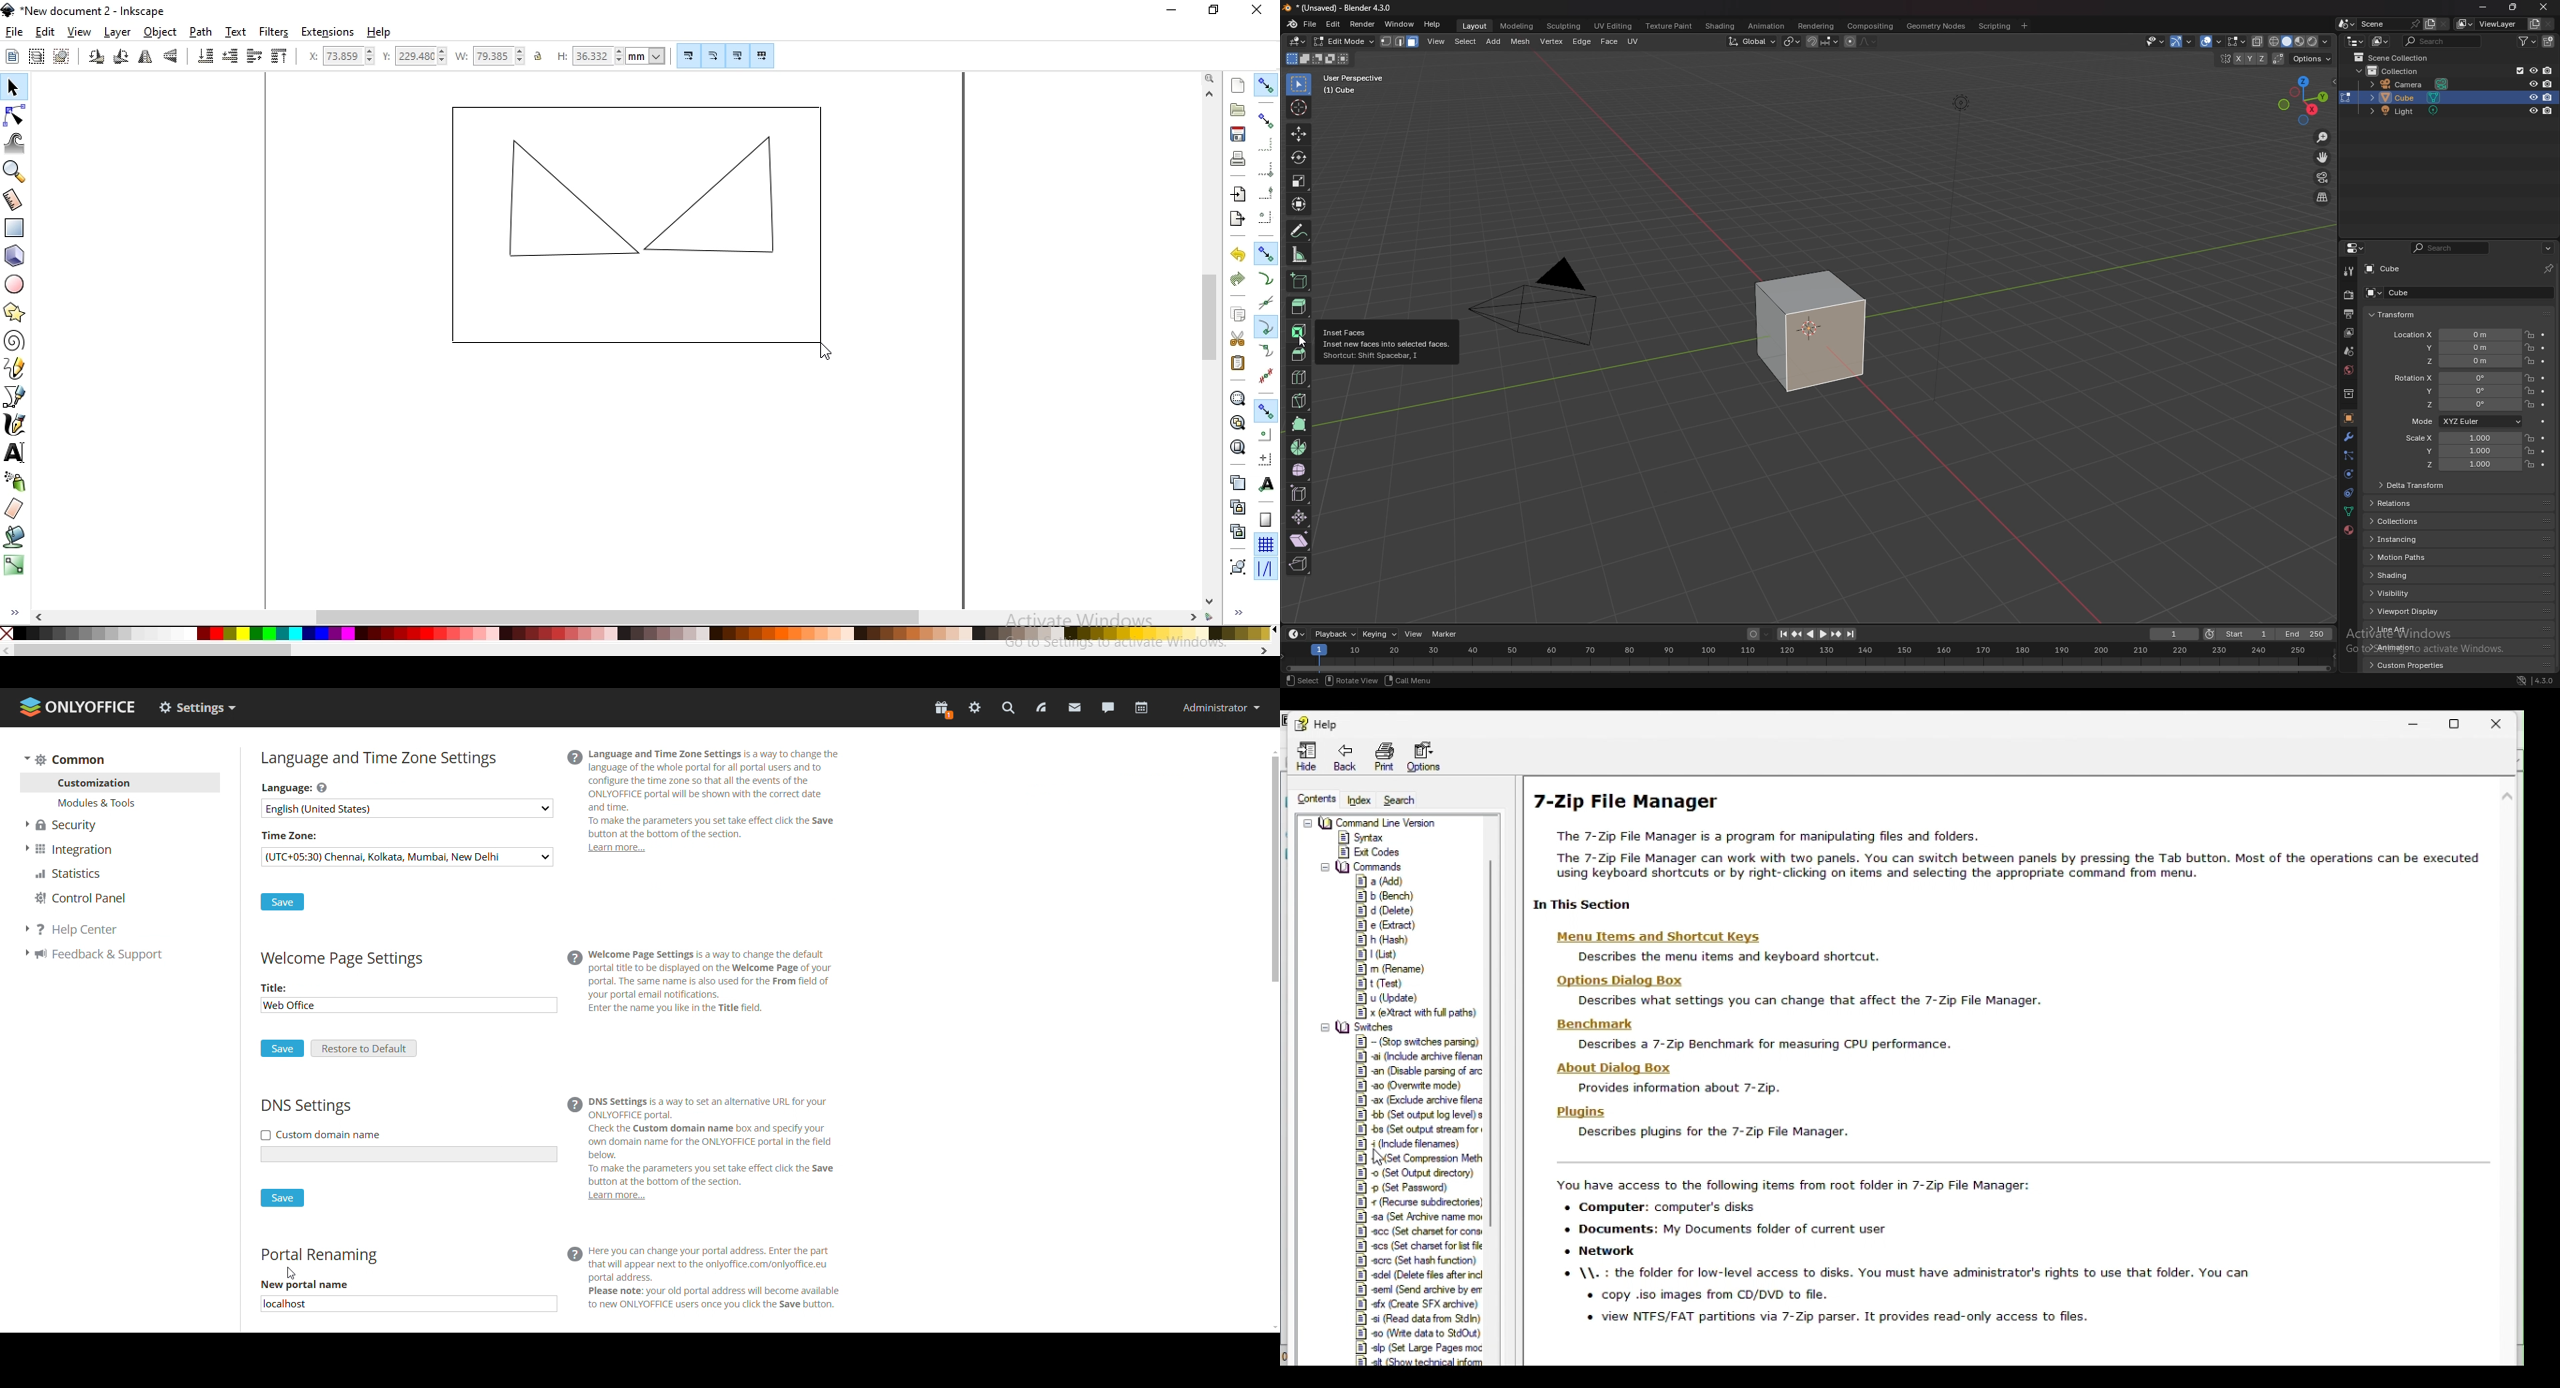 The width and height of the screenshot is (2576, 1400). What do you see at coordinates (2393, 315) in the screenshot?
I see `transform` at bounding box center [2393, 315].